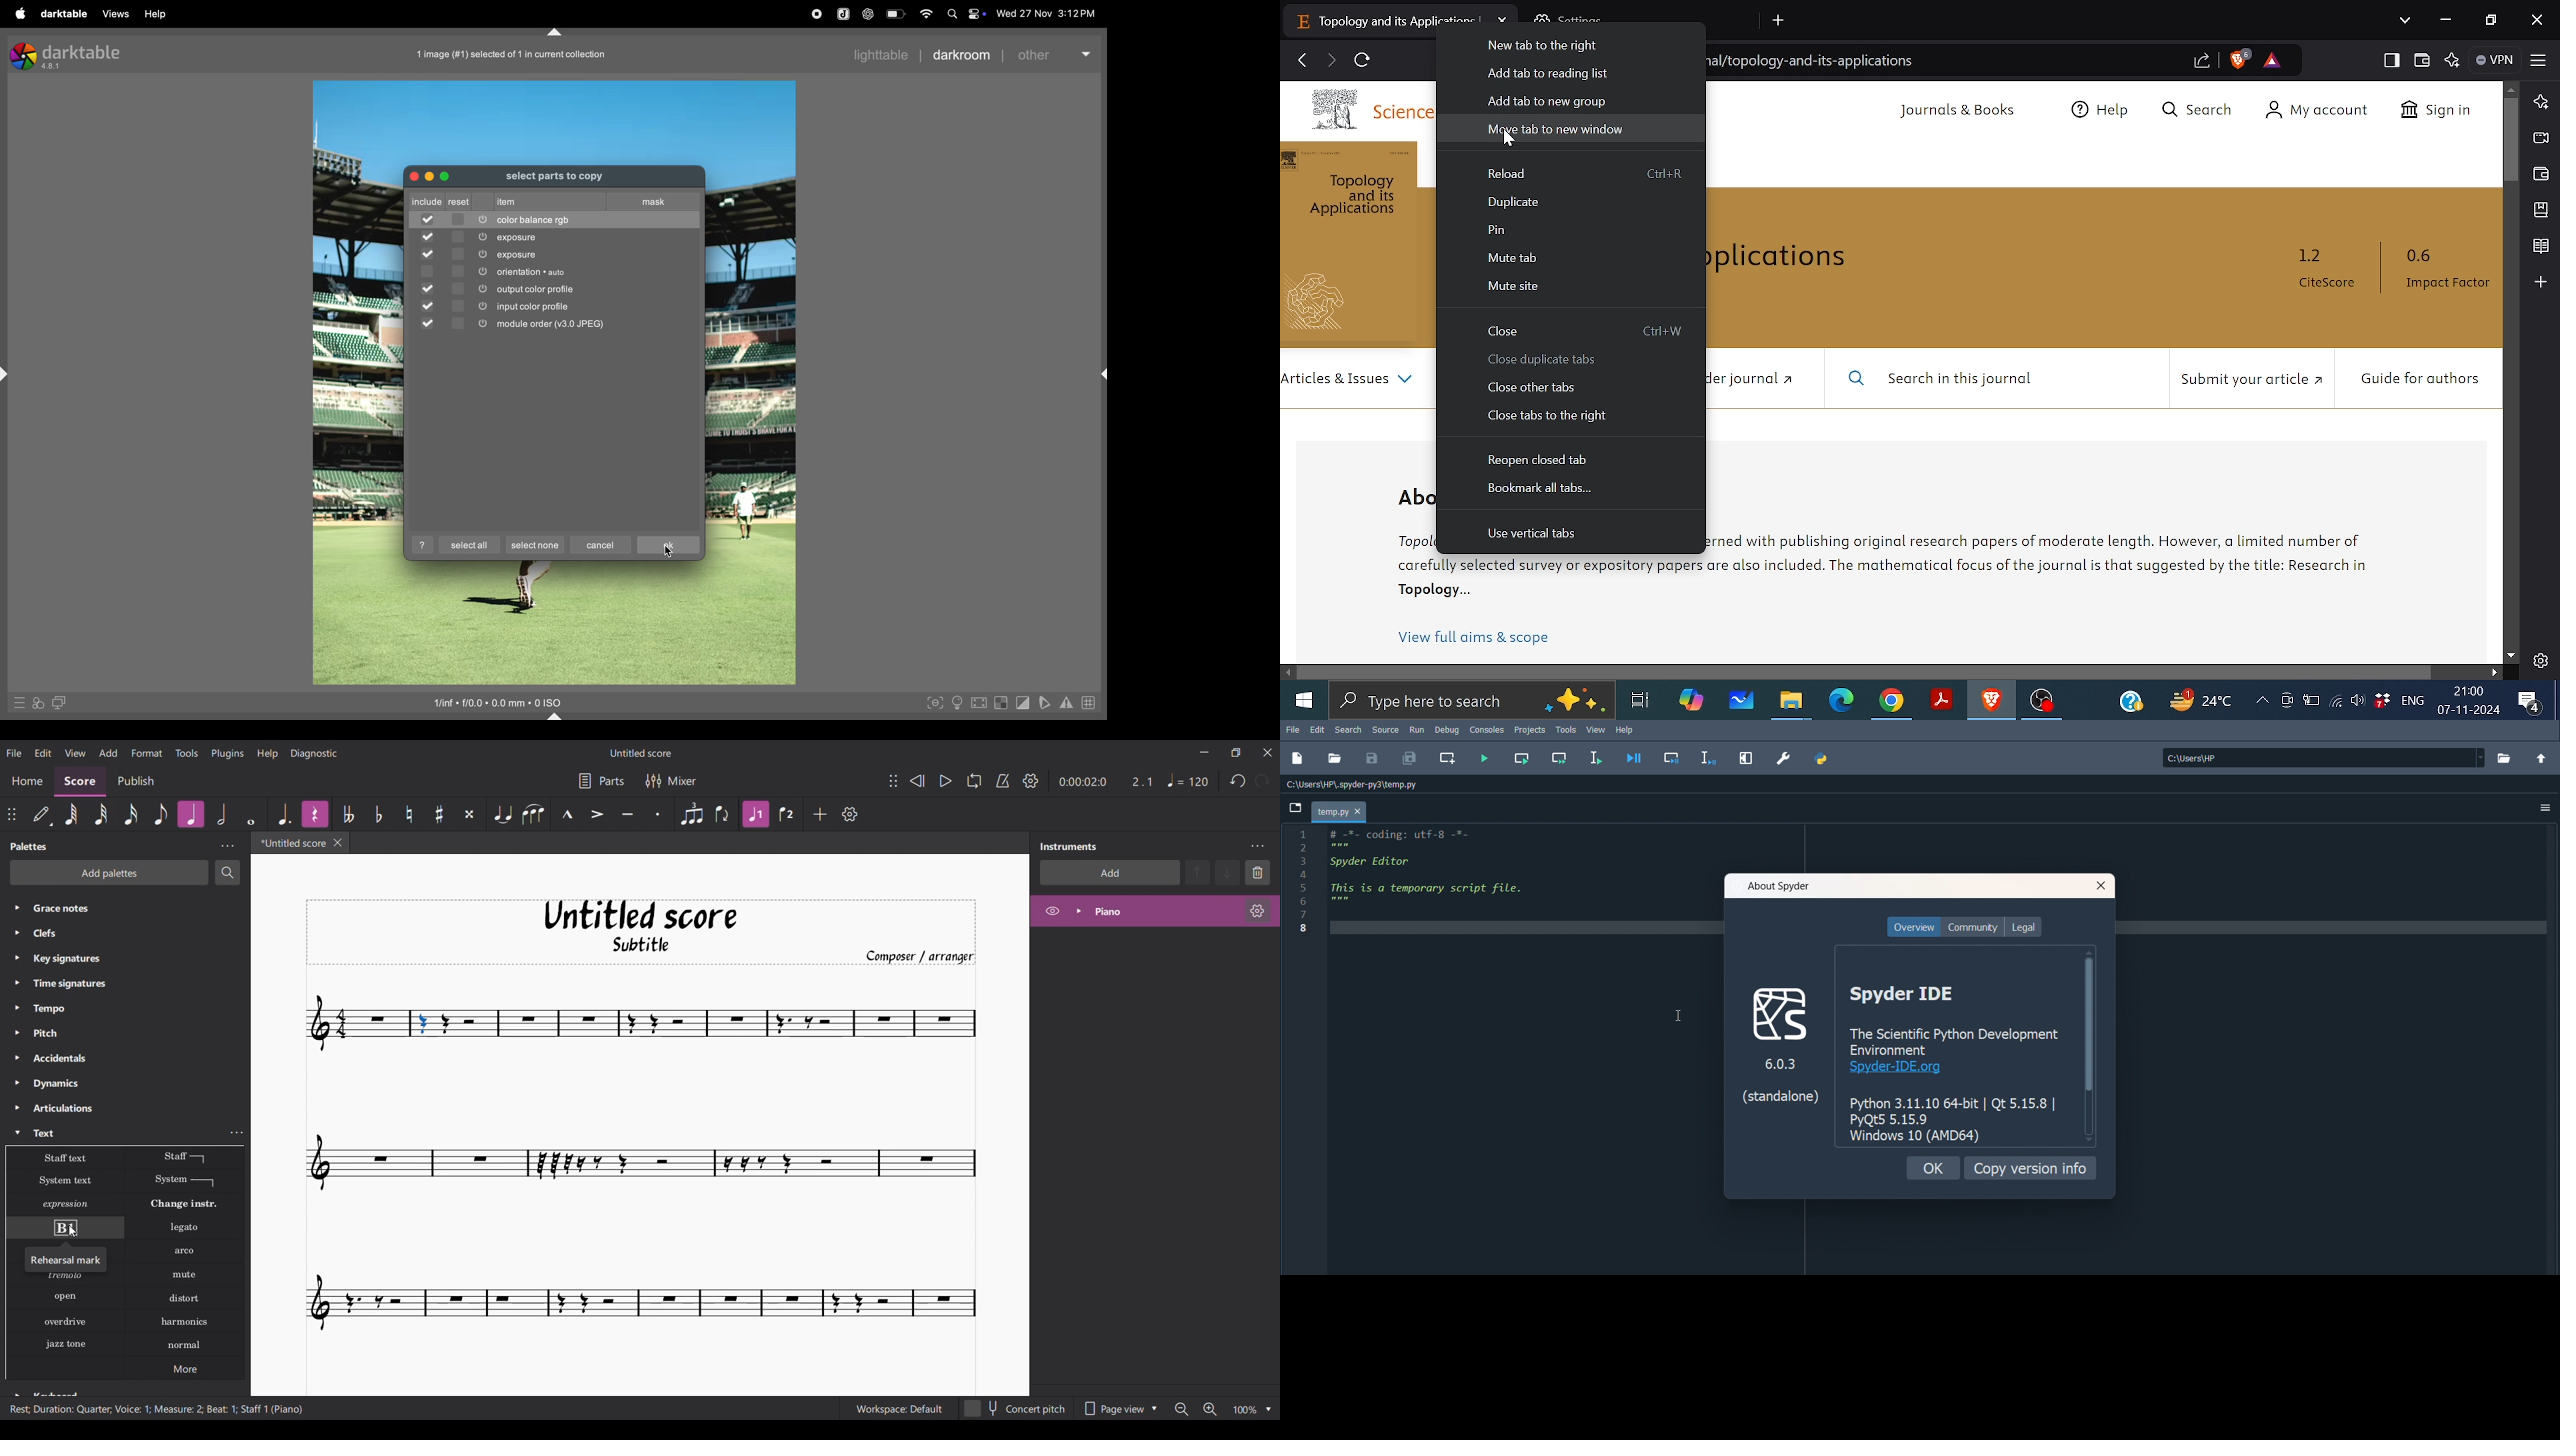  Describe the element at coordinates (820, 814) in the screenshot. I see `Add` at that location.